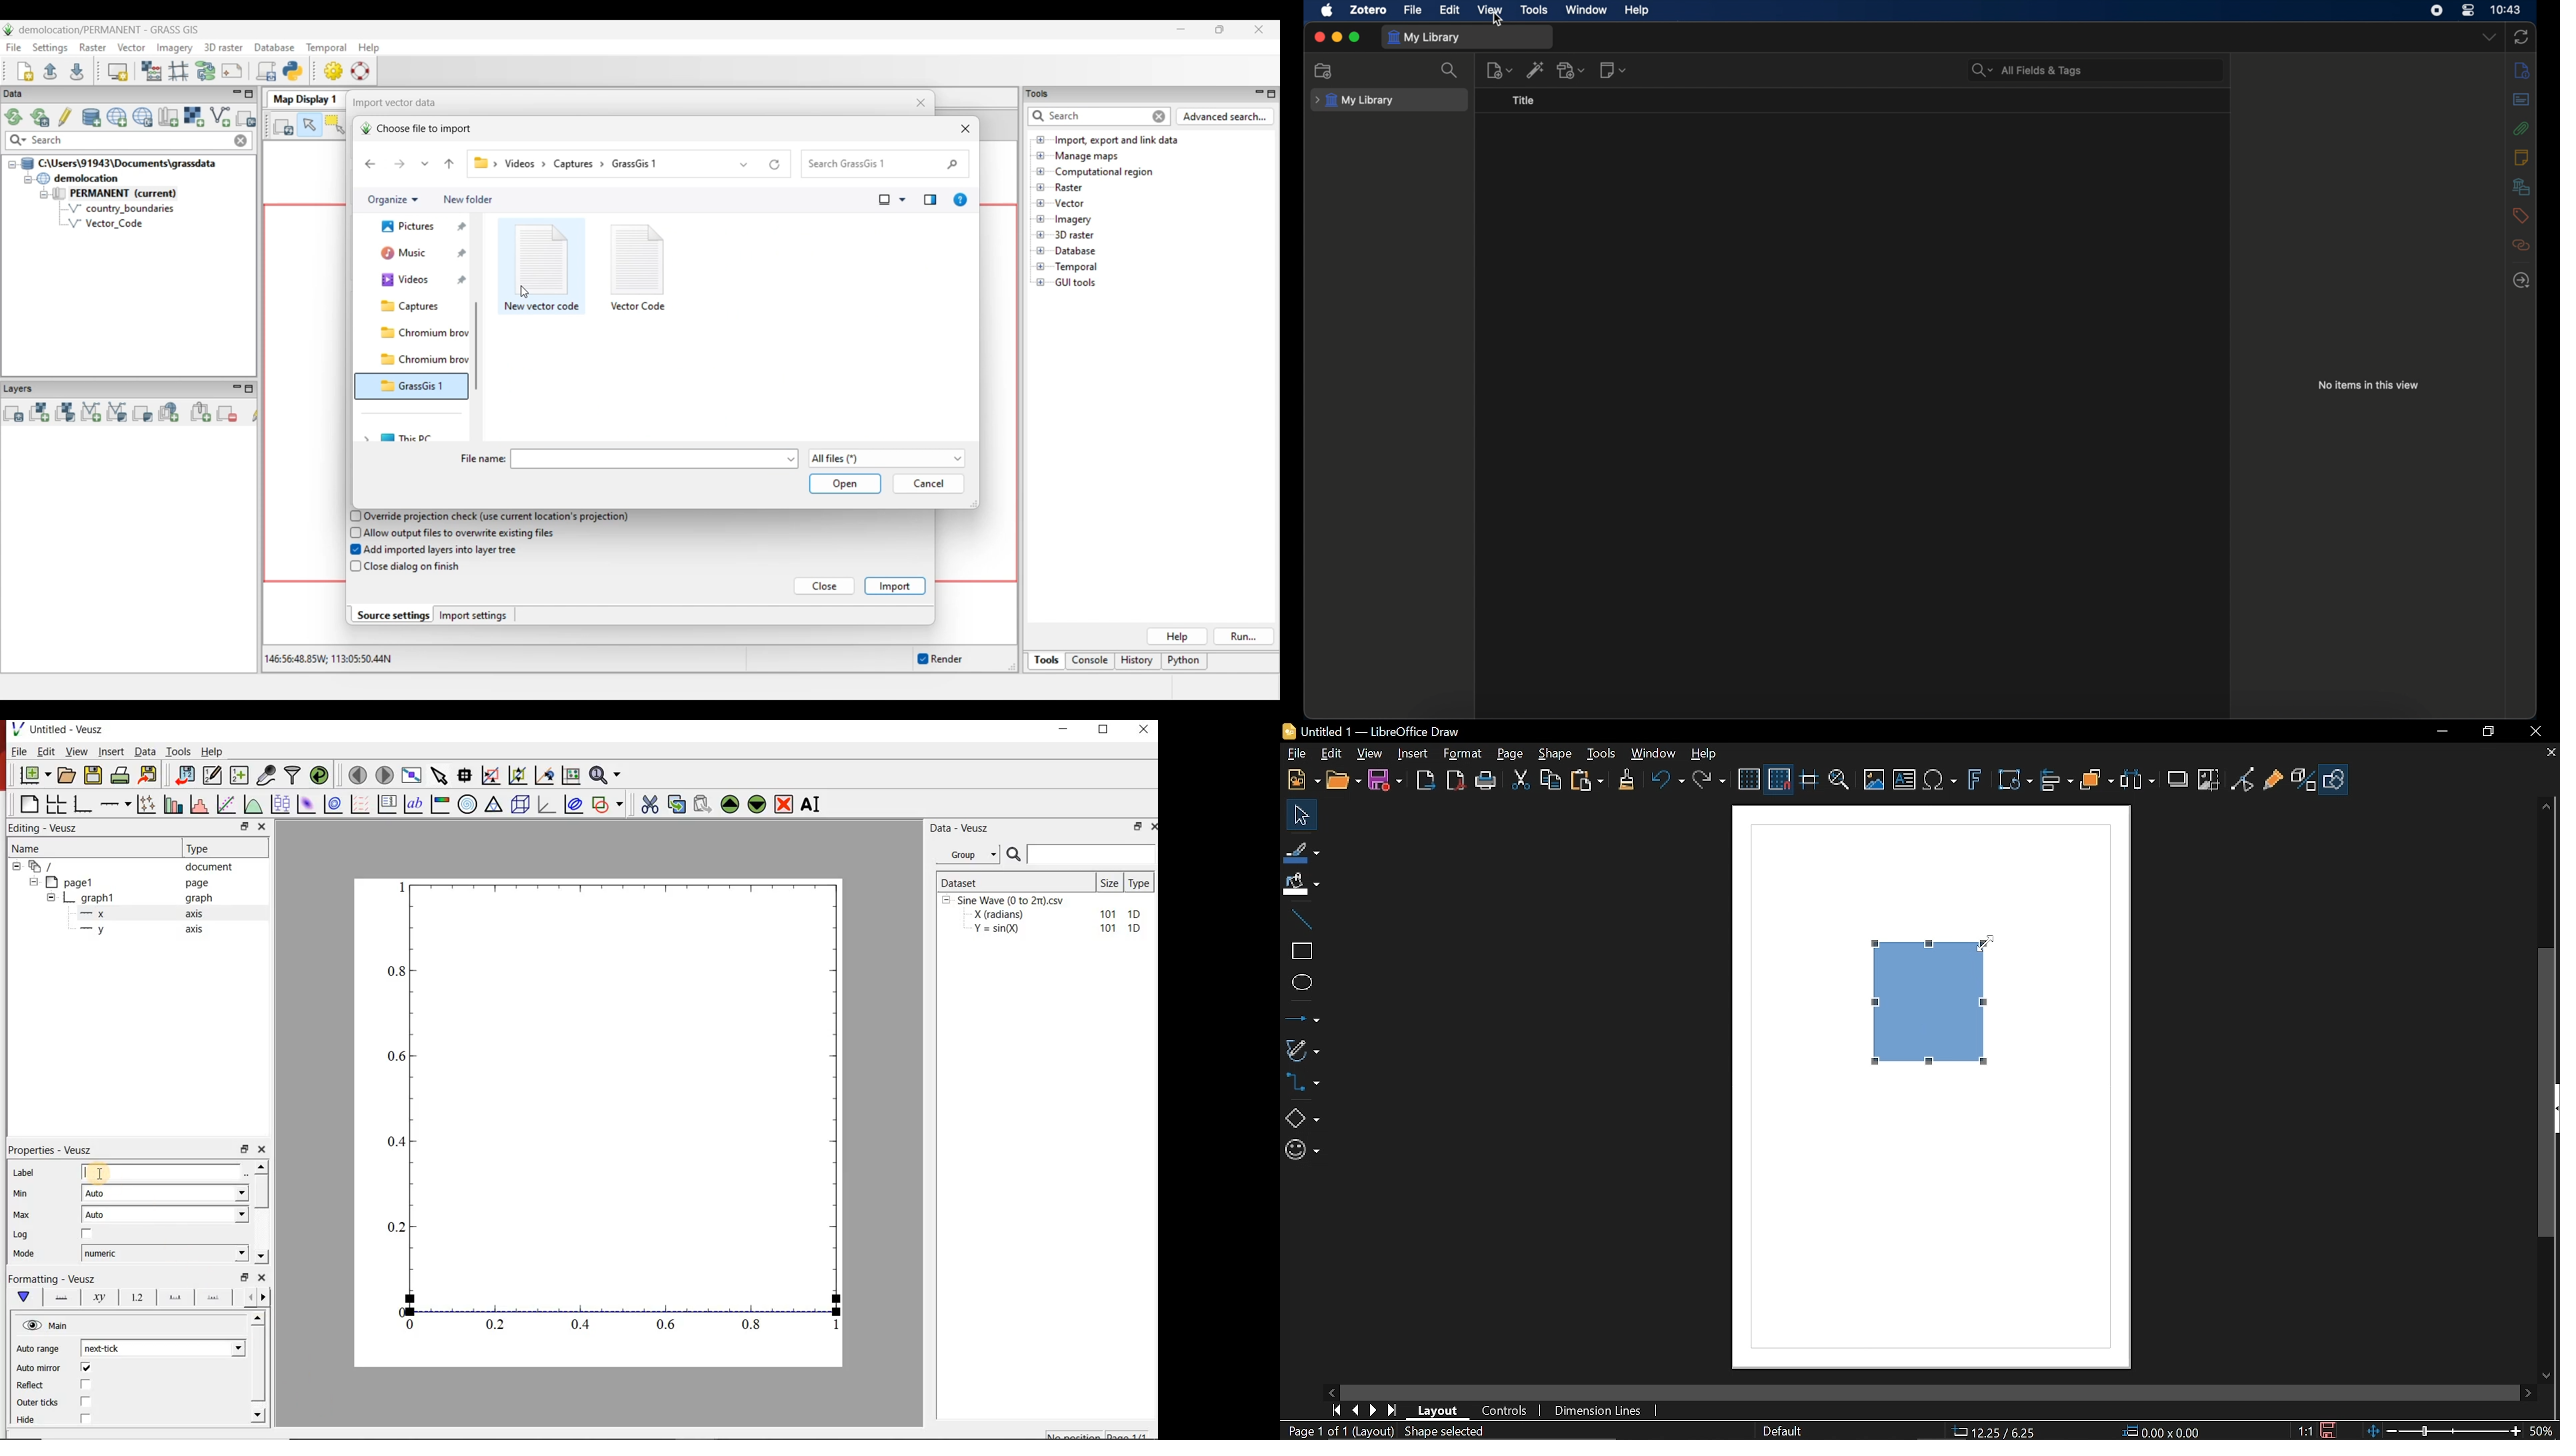 This screenshot has height=1456, width=2576. Describe the element at coordinates (414, 804) in the screenshot. I see `text label` at that location.